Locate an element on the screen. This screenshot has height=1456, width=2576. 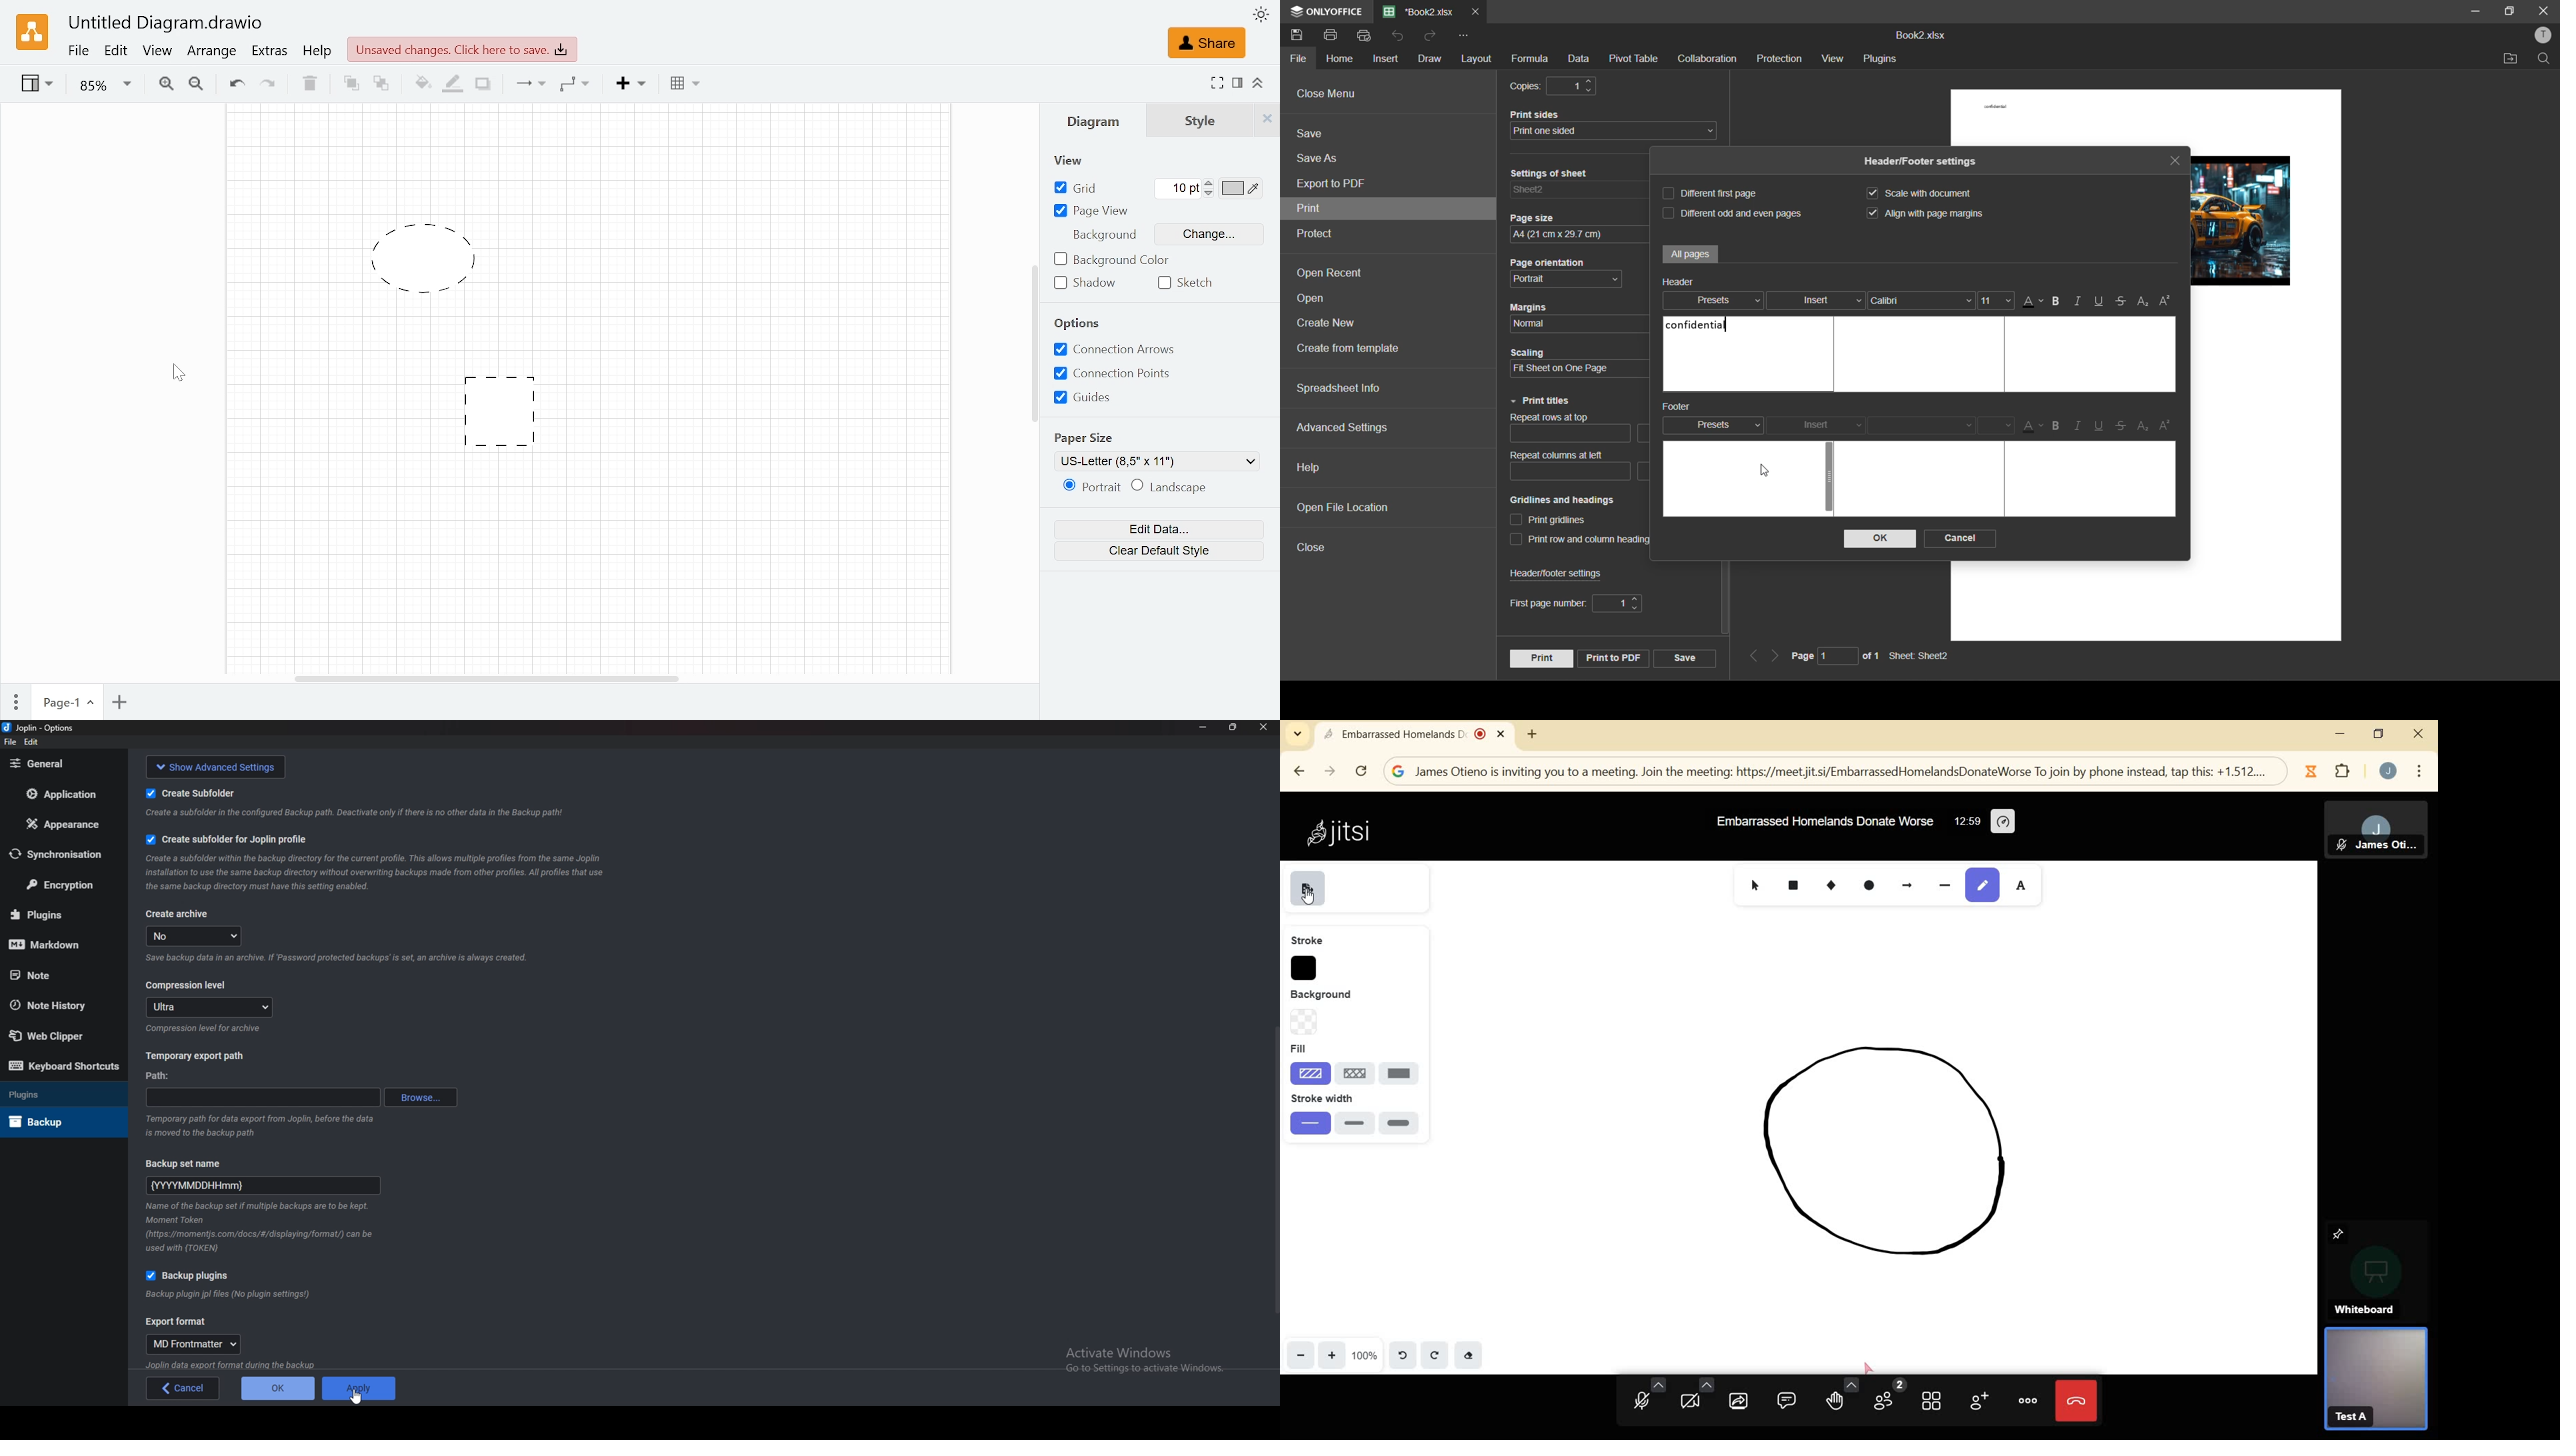
Add oage is located at coordinates (119, 704).